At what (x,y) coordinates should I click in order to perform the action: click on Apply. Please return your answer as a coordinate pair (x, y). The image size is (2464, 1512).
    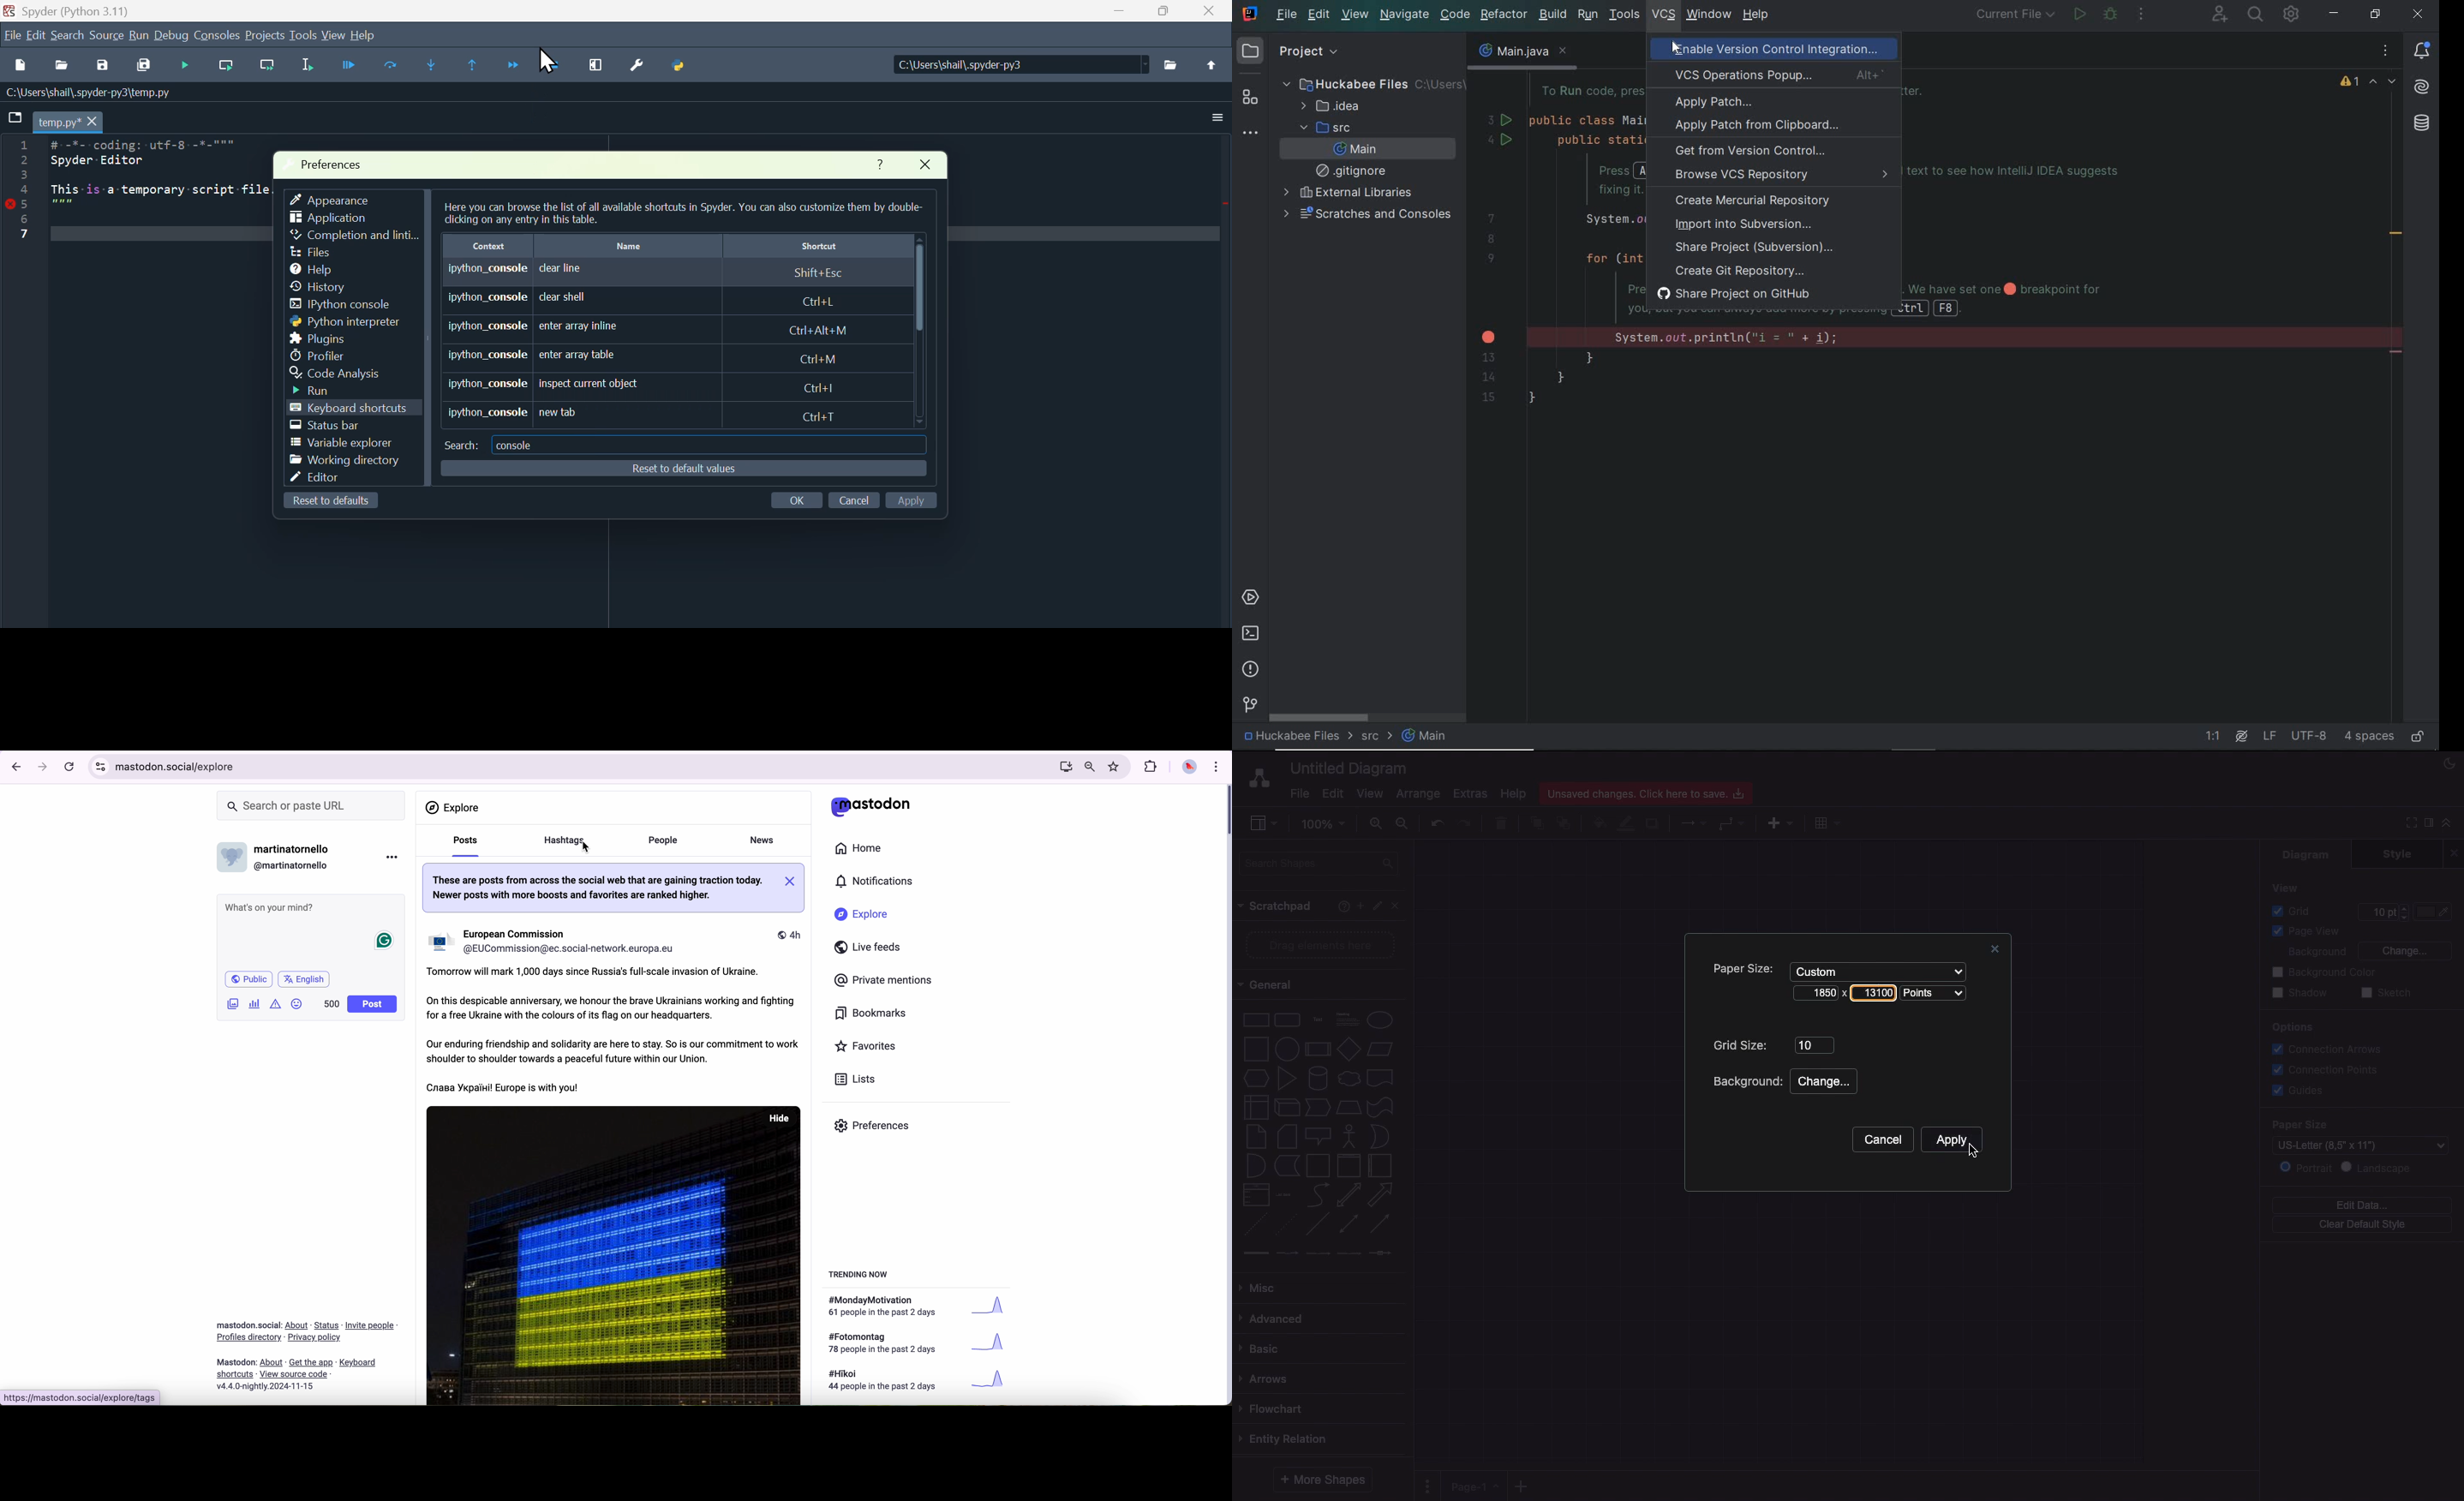
    Looking at the image, I should click on (1953, 1143).